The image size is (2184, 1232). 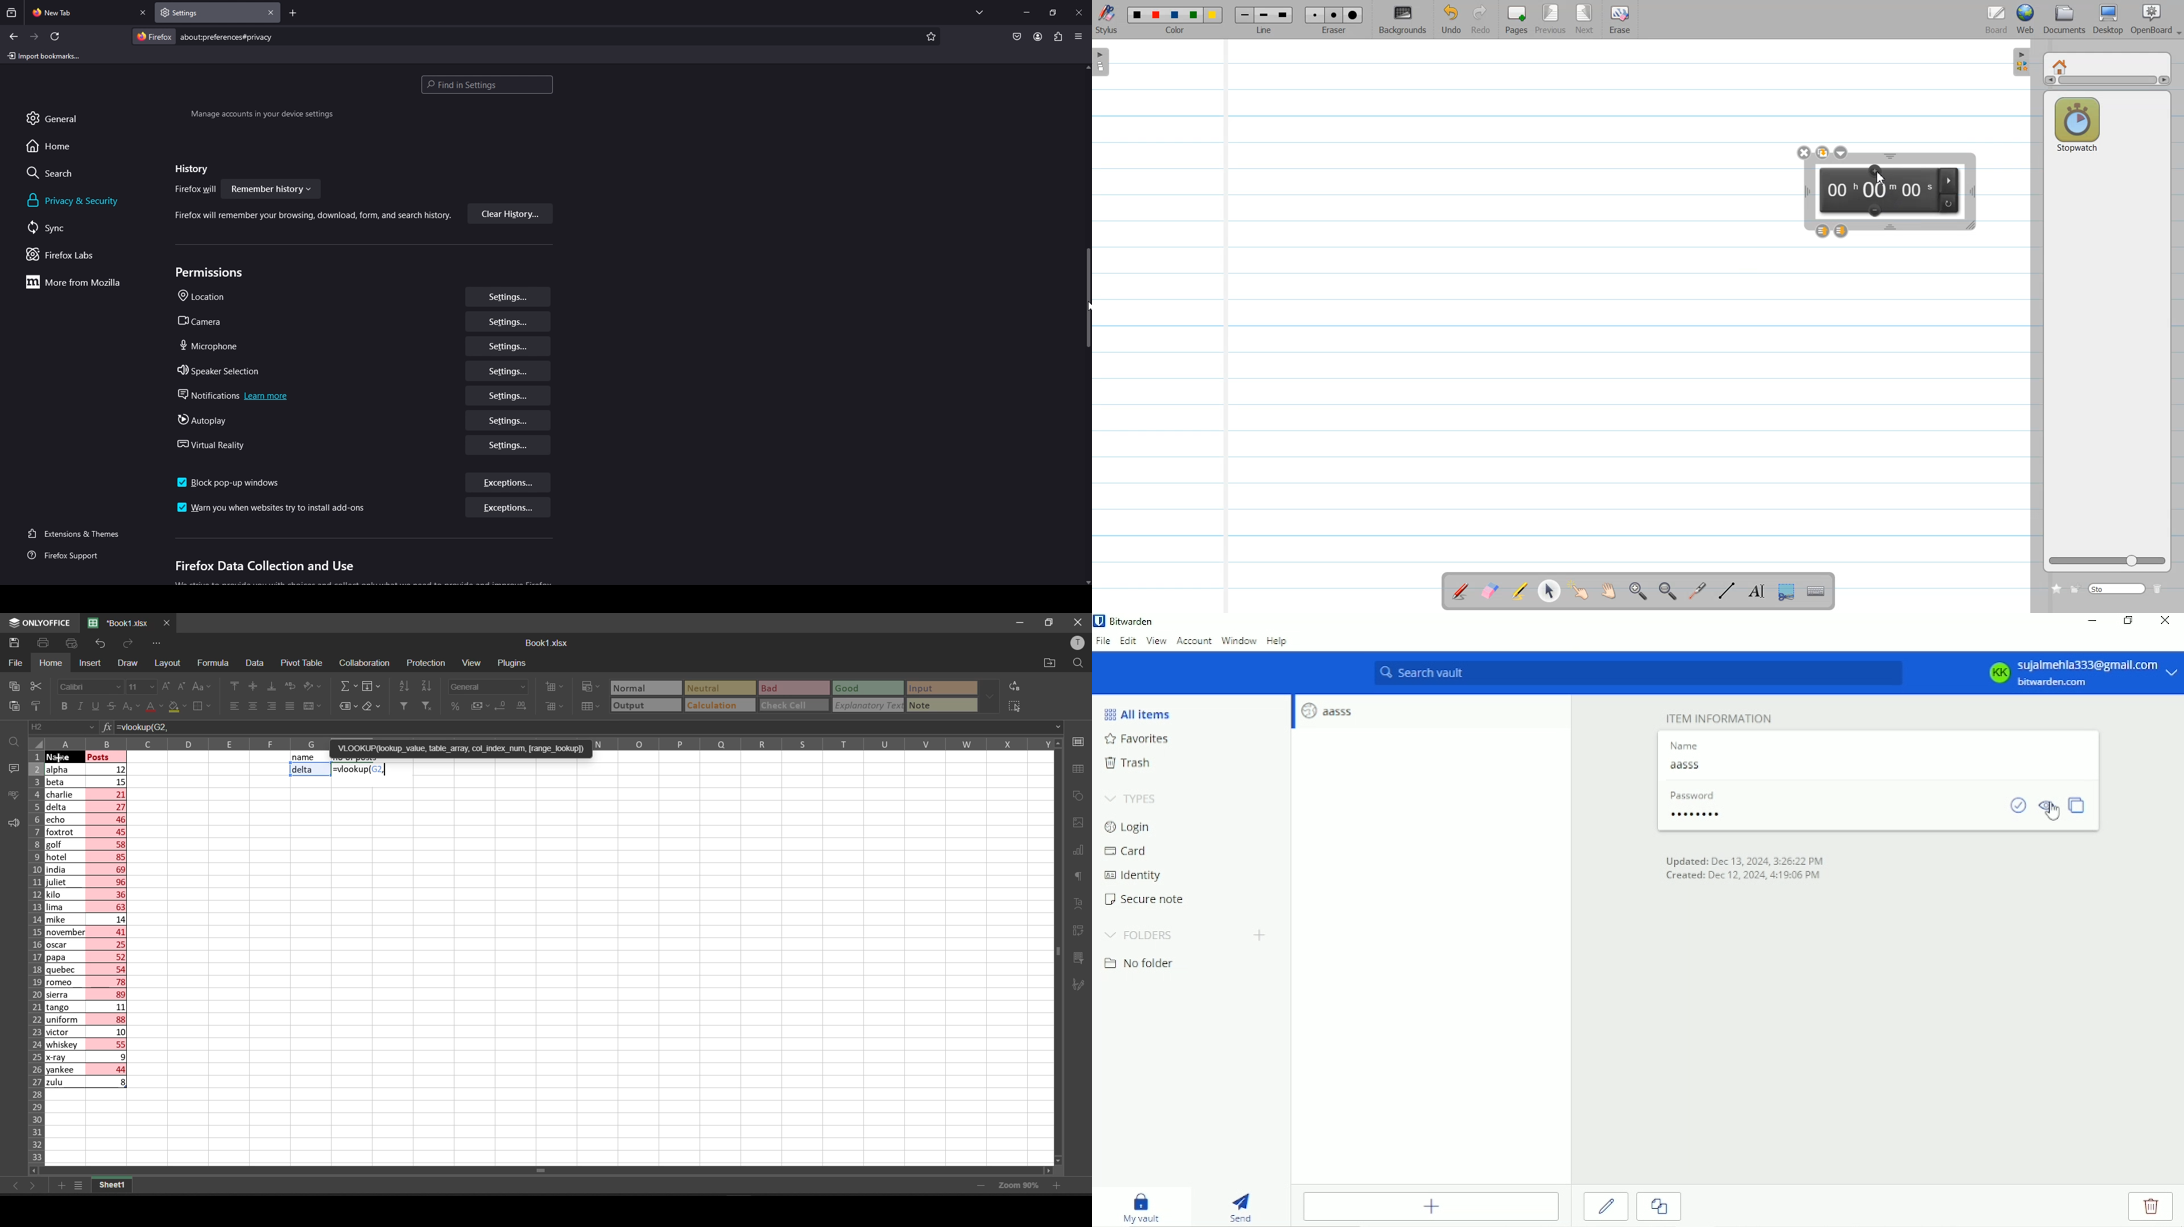 What do you see at coordinates (304, 771) in the screenshot?
I see `delta` at bounding box center [304, 771].